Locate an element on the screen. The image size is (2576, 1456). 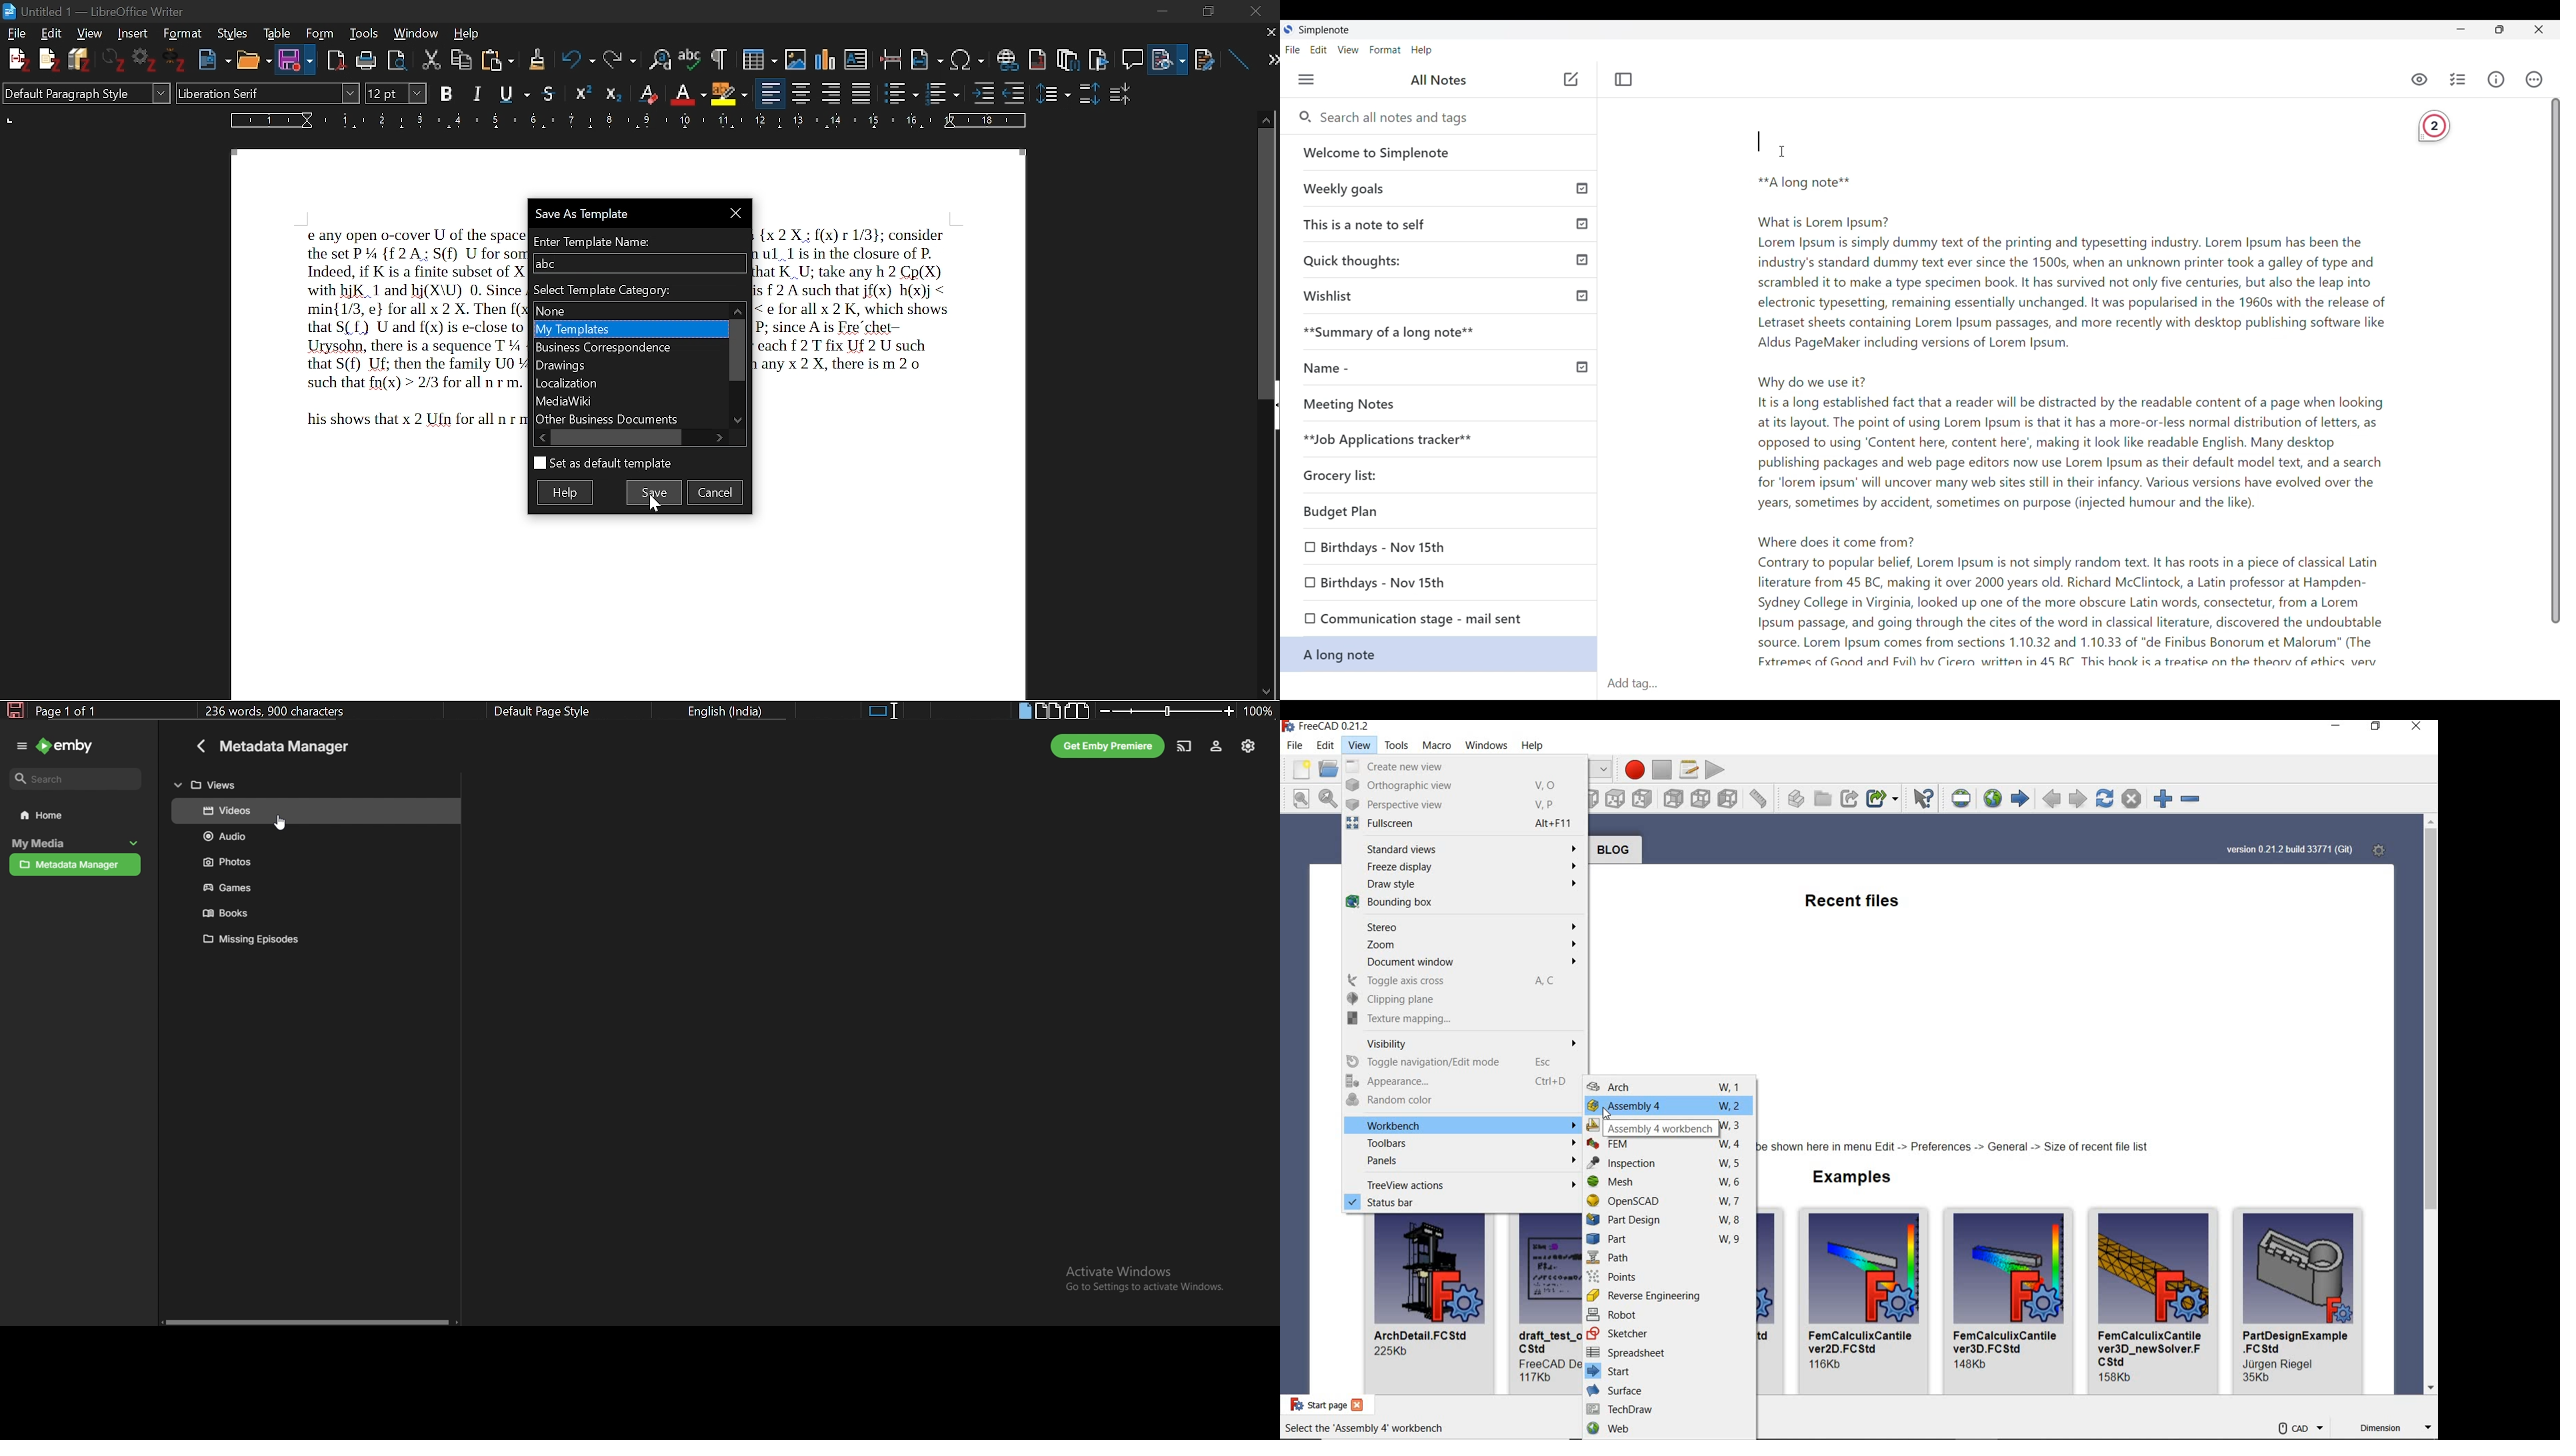
status bar is located at coordinates (1463, 1206).